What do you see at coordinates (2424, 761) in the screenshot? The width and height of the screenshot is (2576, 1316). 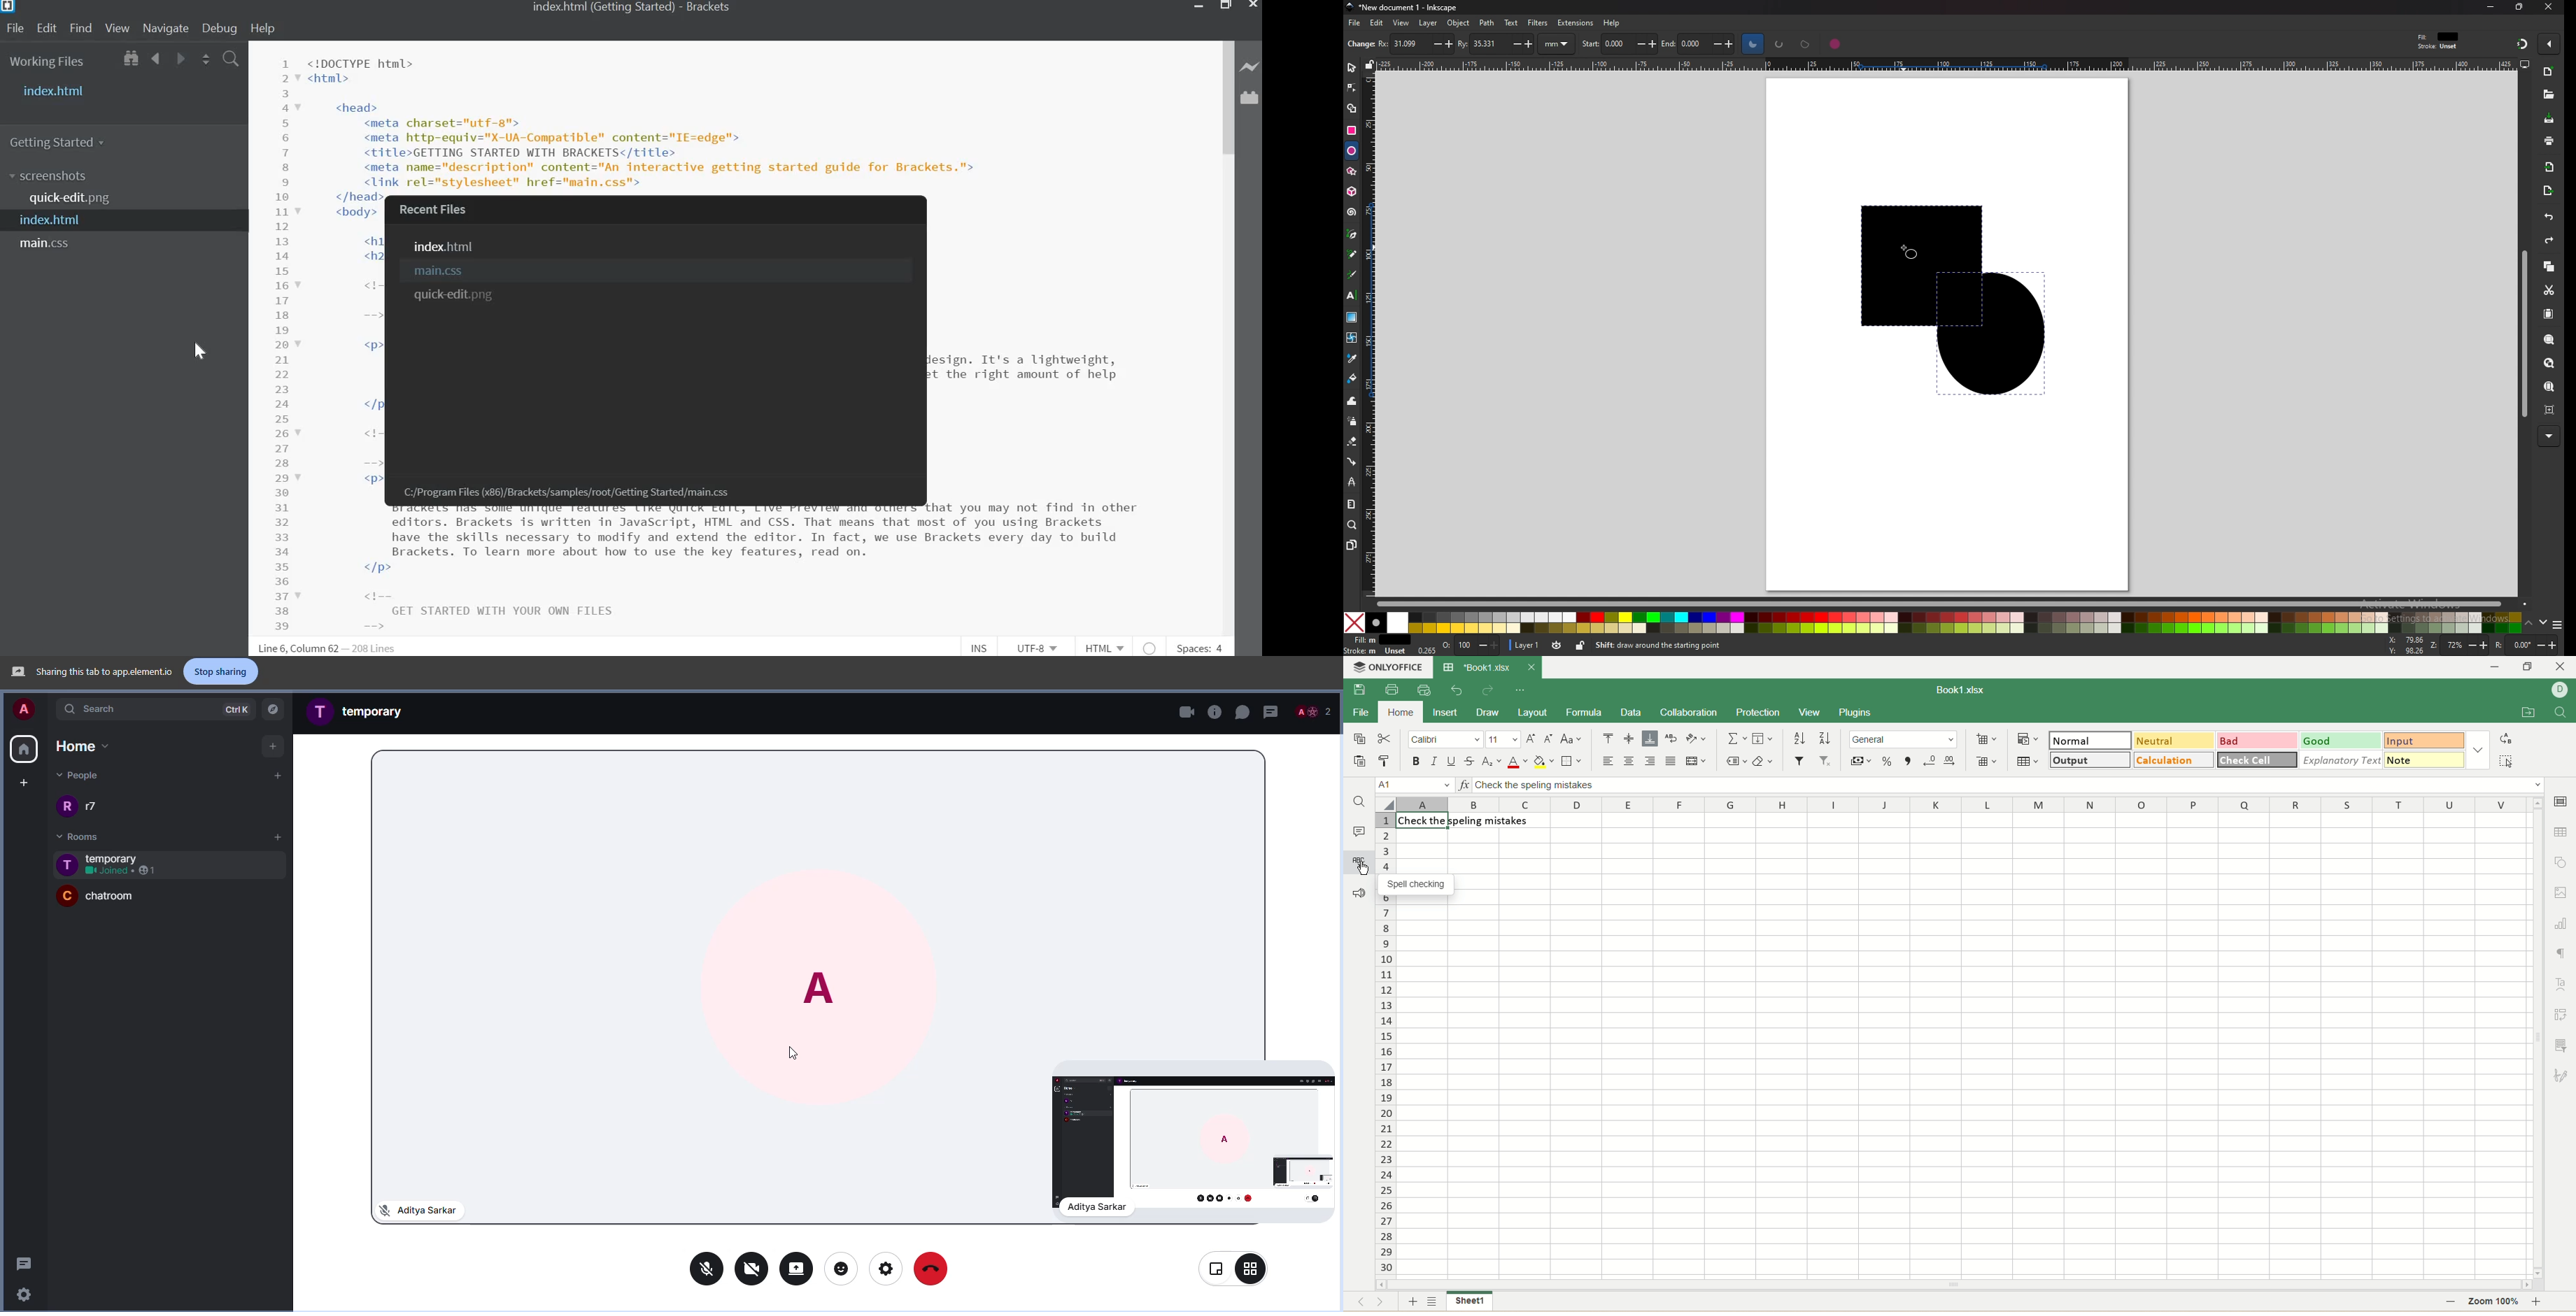 I see `note` at bounding box center [2424, 761].